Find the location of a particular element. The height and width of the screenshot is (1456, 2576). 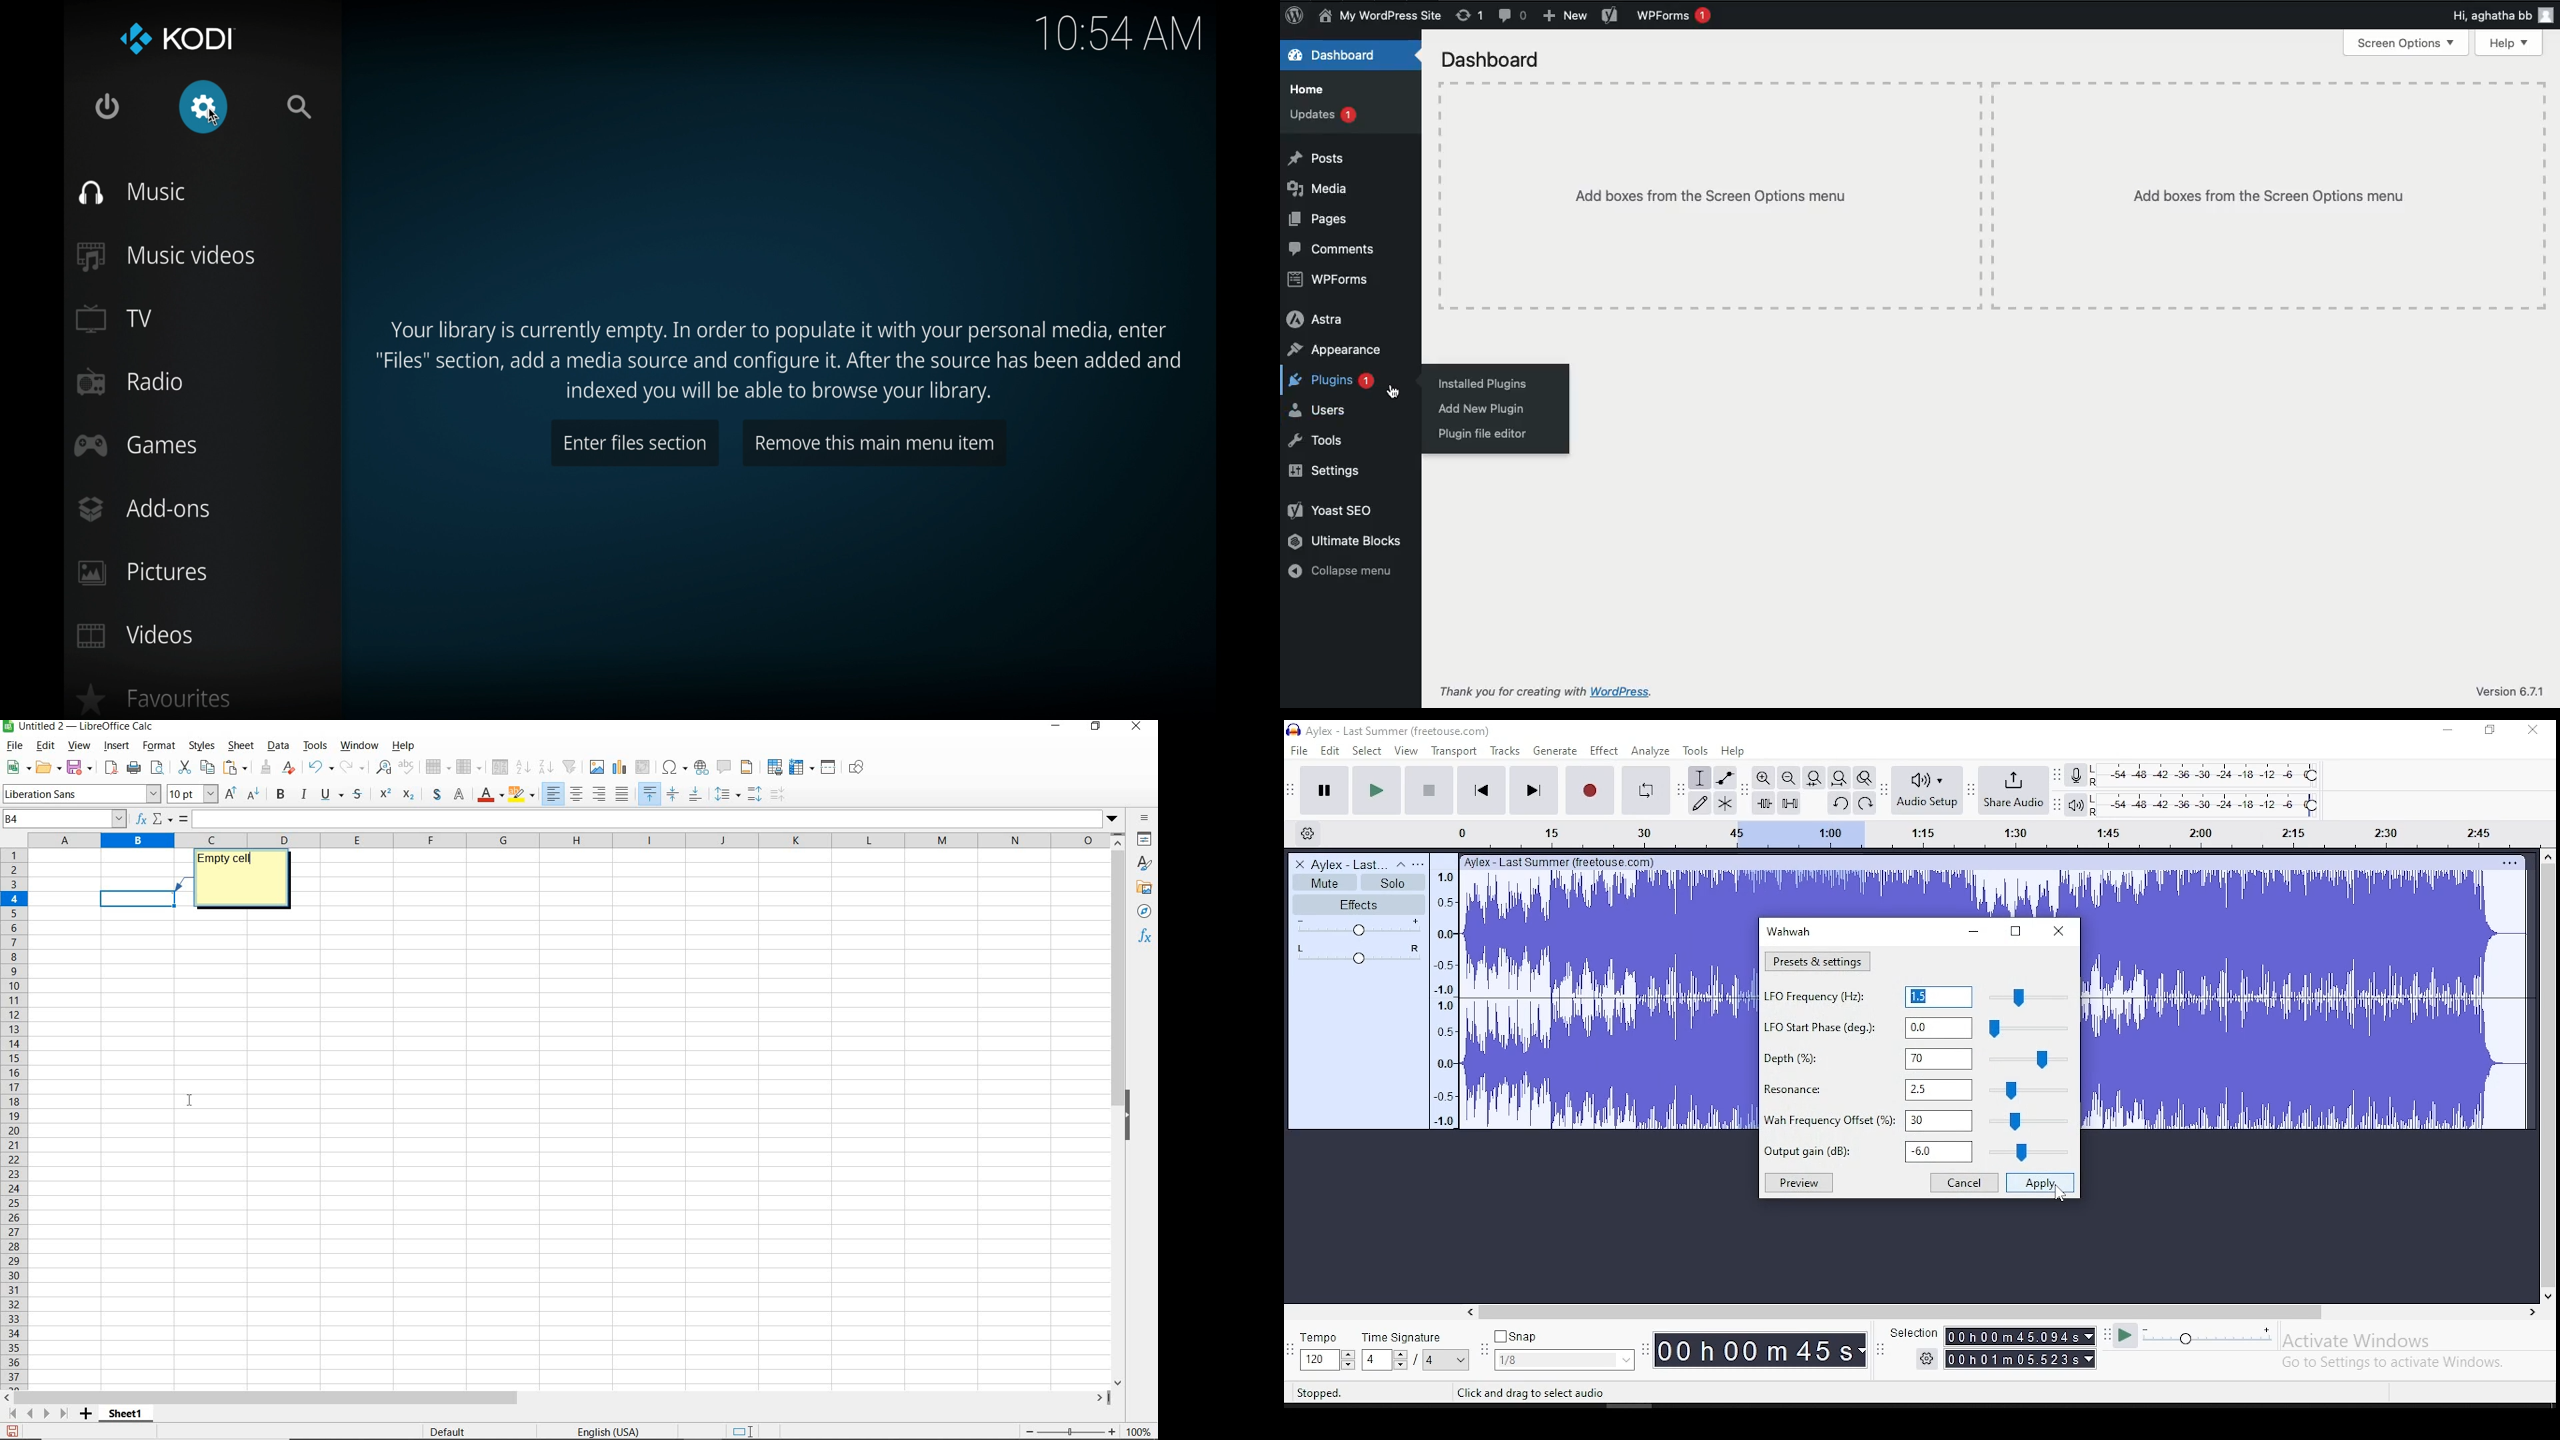

headers and footers is located at coordinates (748, 768).